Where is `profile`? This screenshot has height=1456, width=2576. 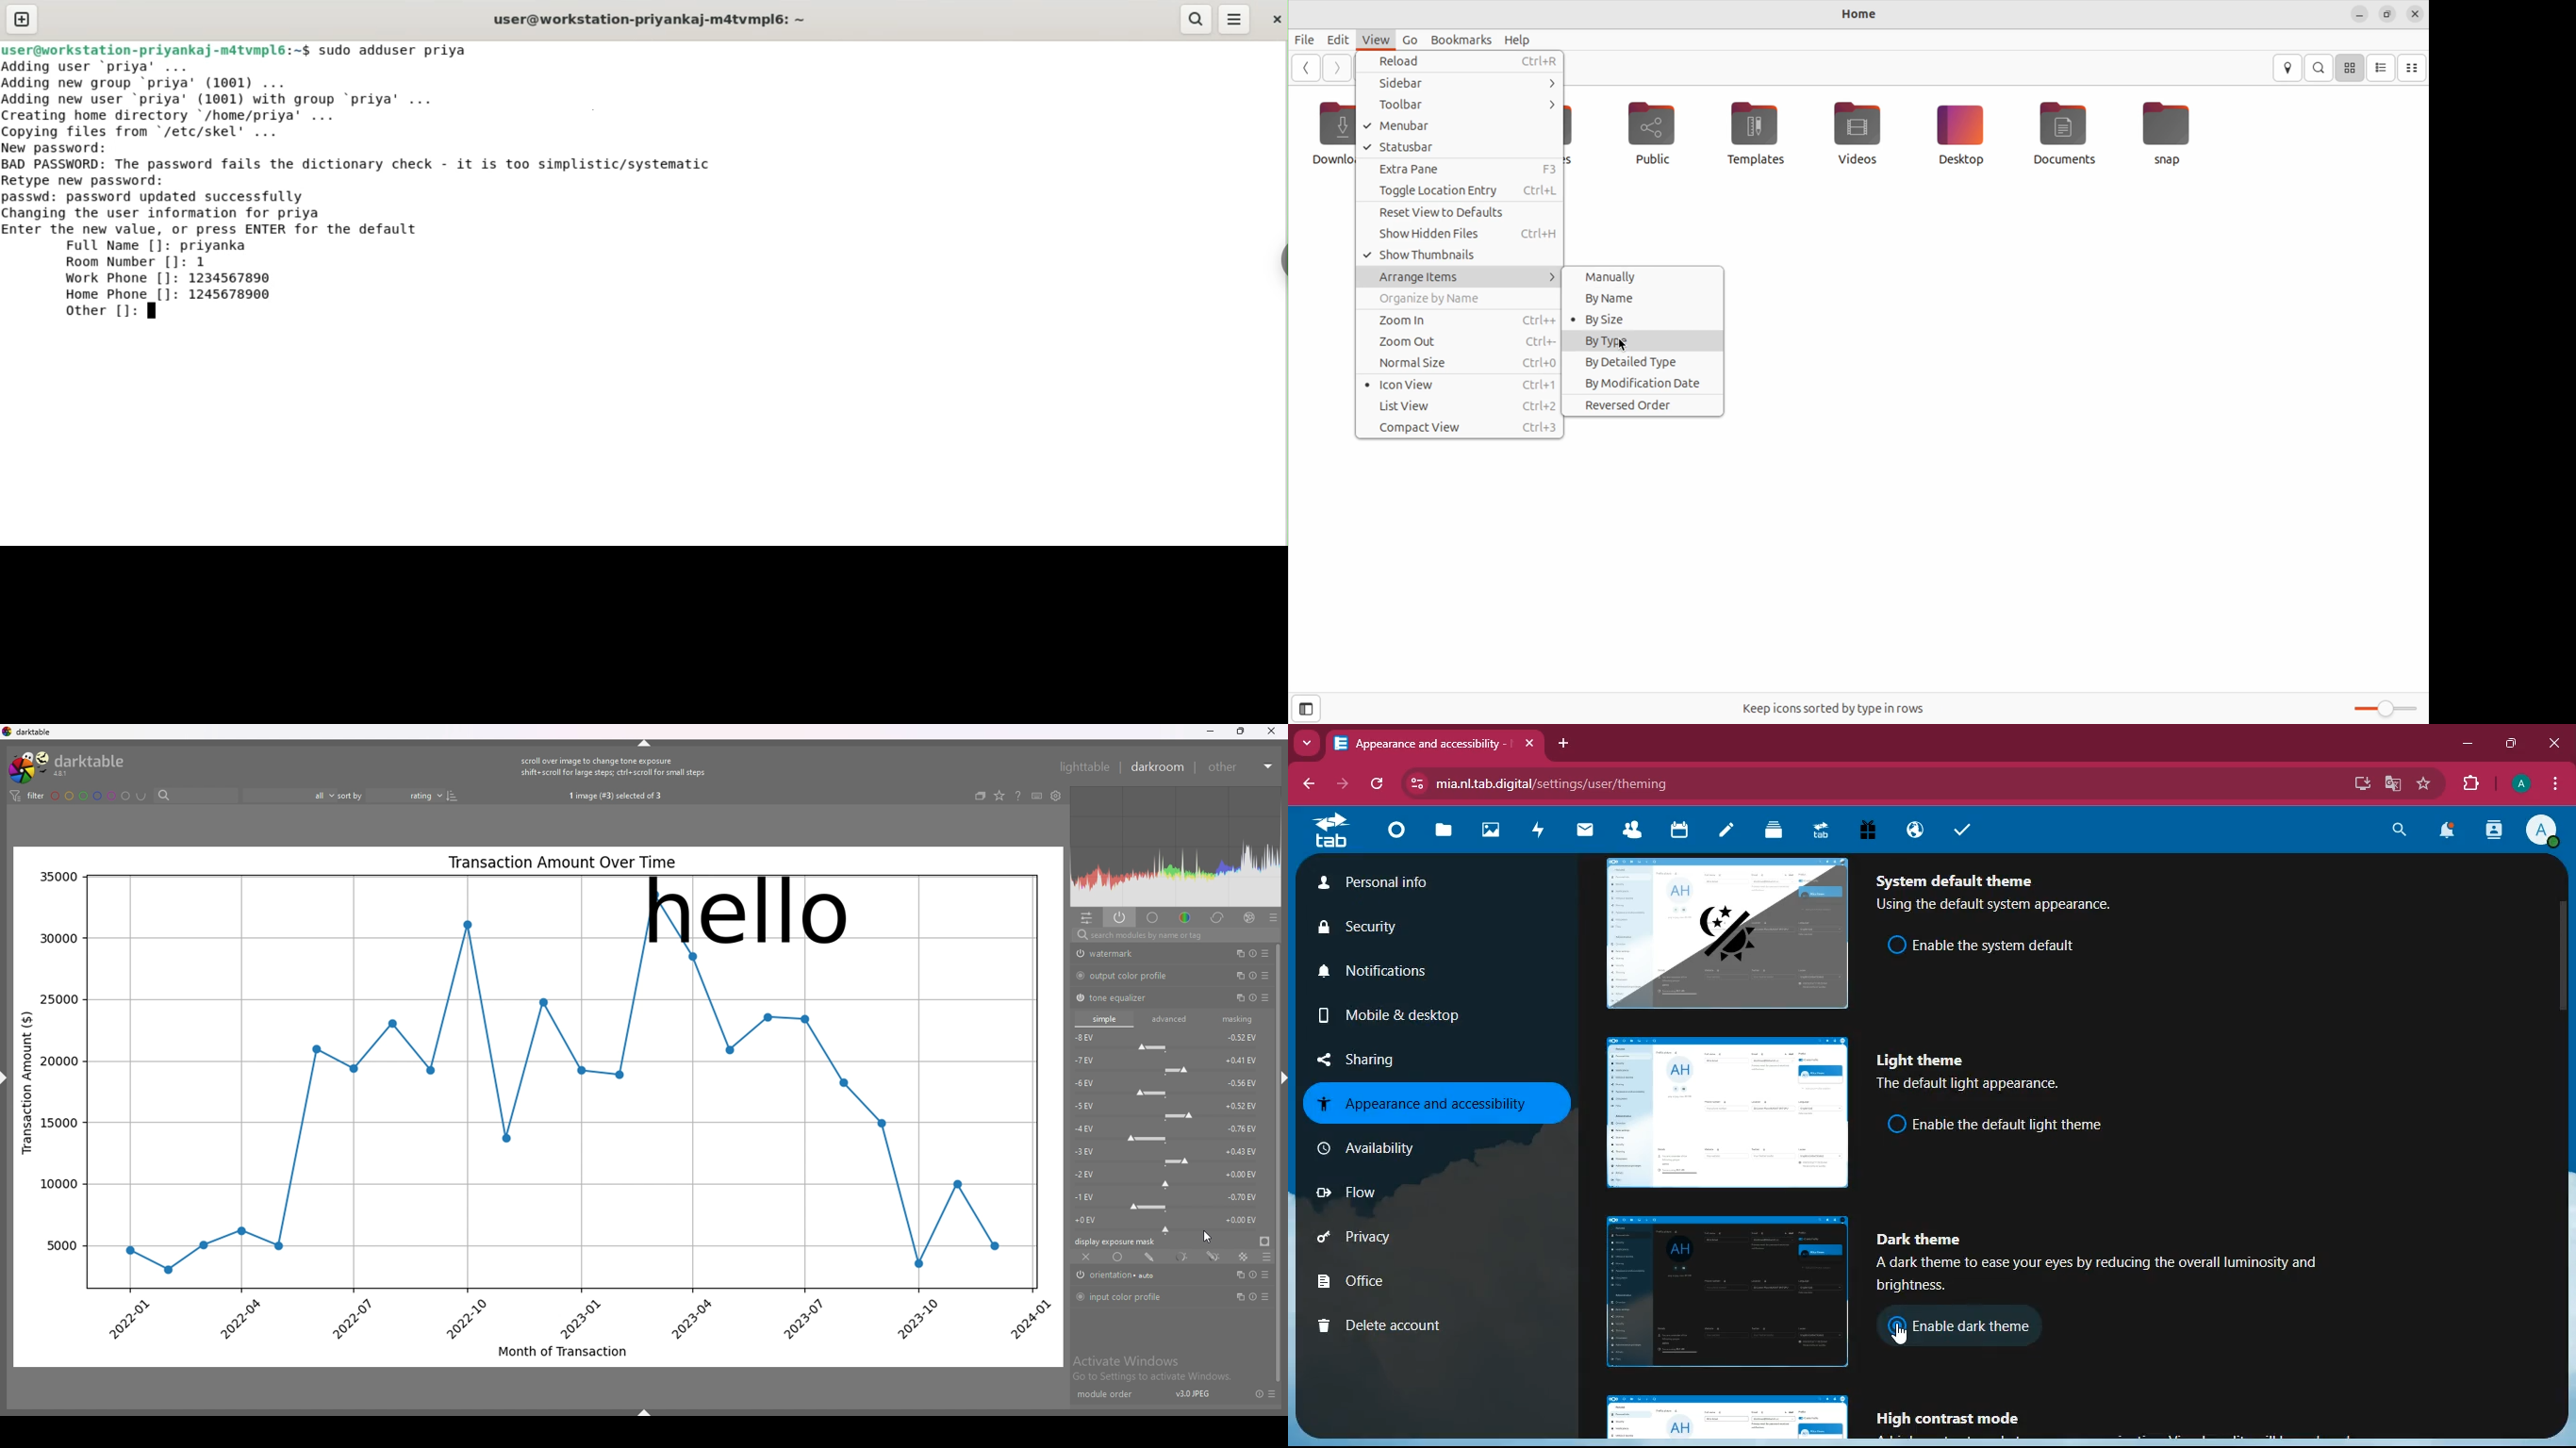
profile is located at coordinates (2547, 832).